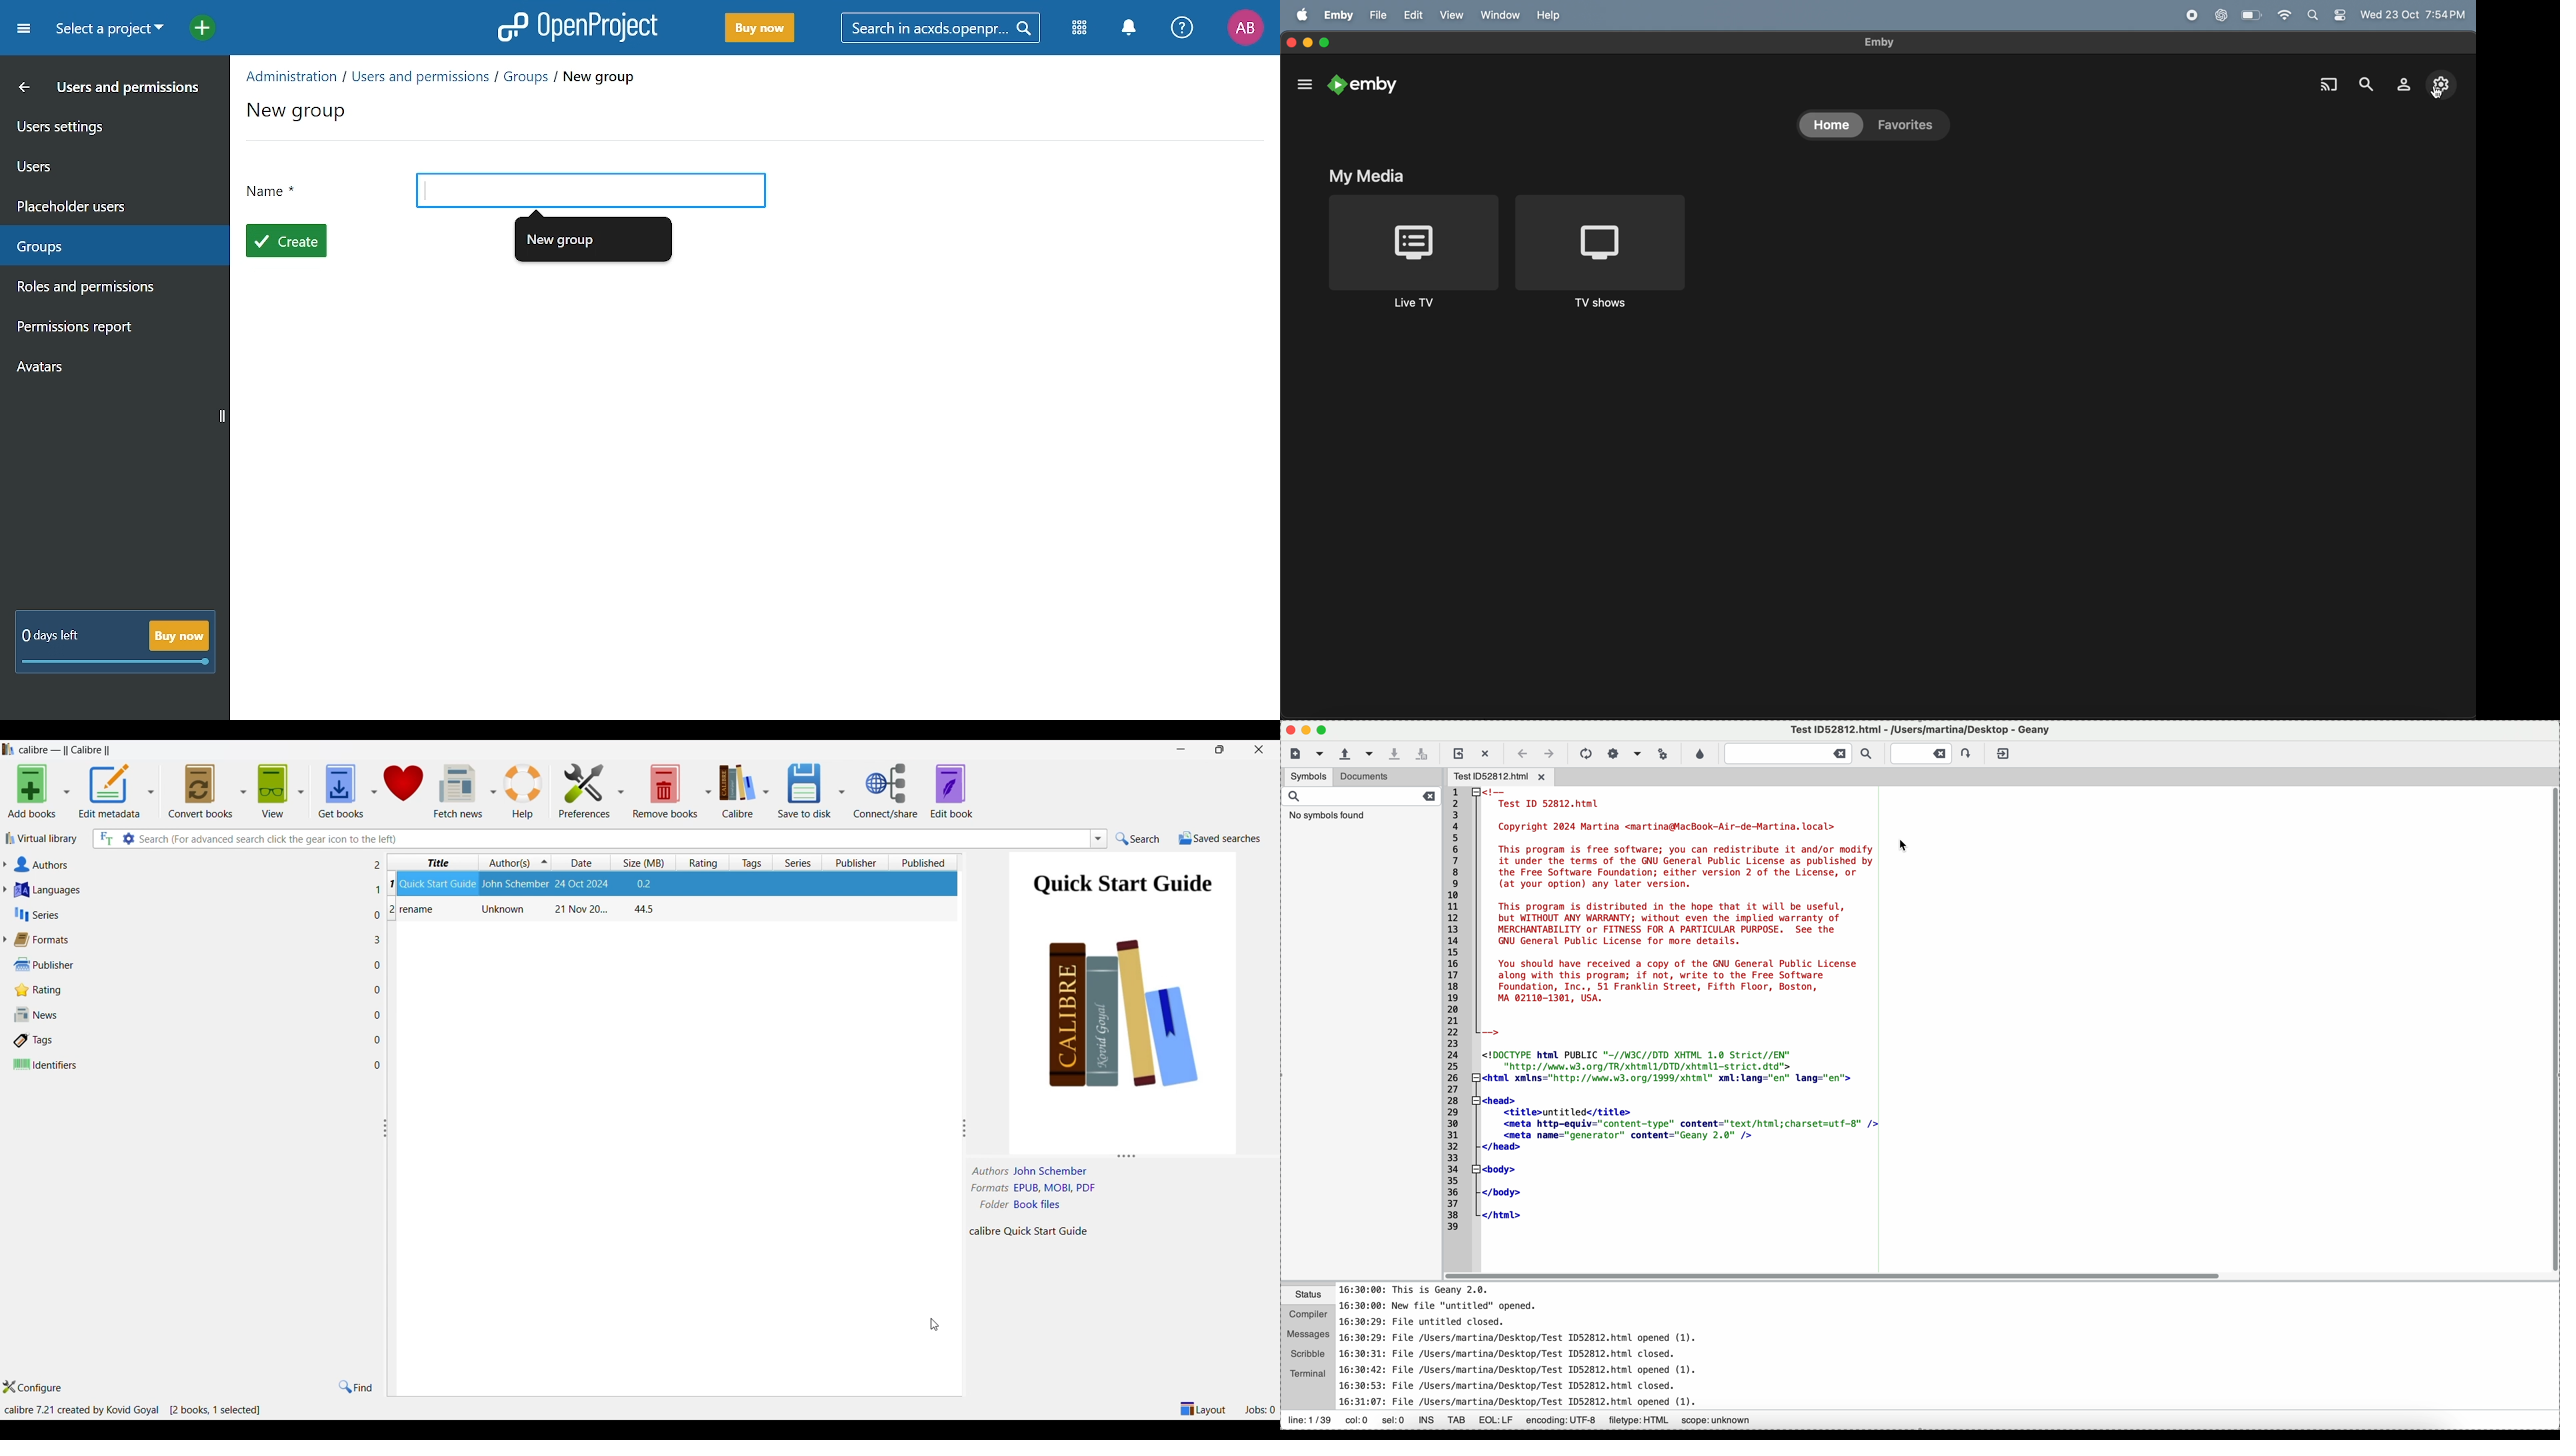  Describe the element at coordinates (1220, 839) in the screenshot. I see `Saved searches` at that location.